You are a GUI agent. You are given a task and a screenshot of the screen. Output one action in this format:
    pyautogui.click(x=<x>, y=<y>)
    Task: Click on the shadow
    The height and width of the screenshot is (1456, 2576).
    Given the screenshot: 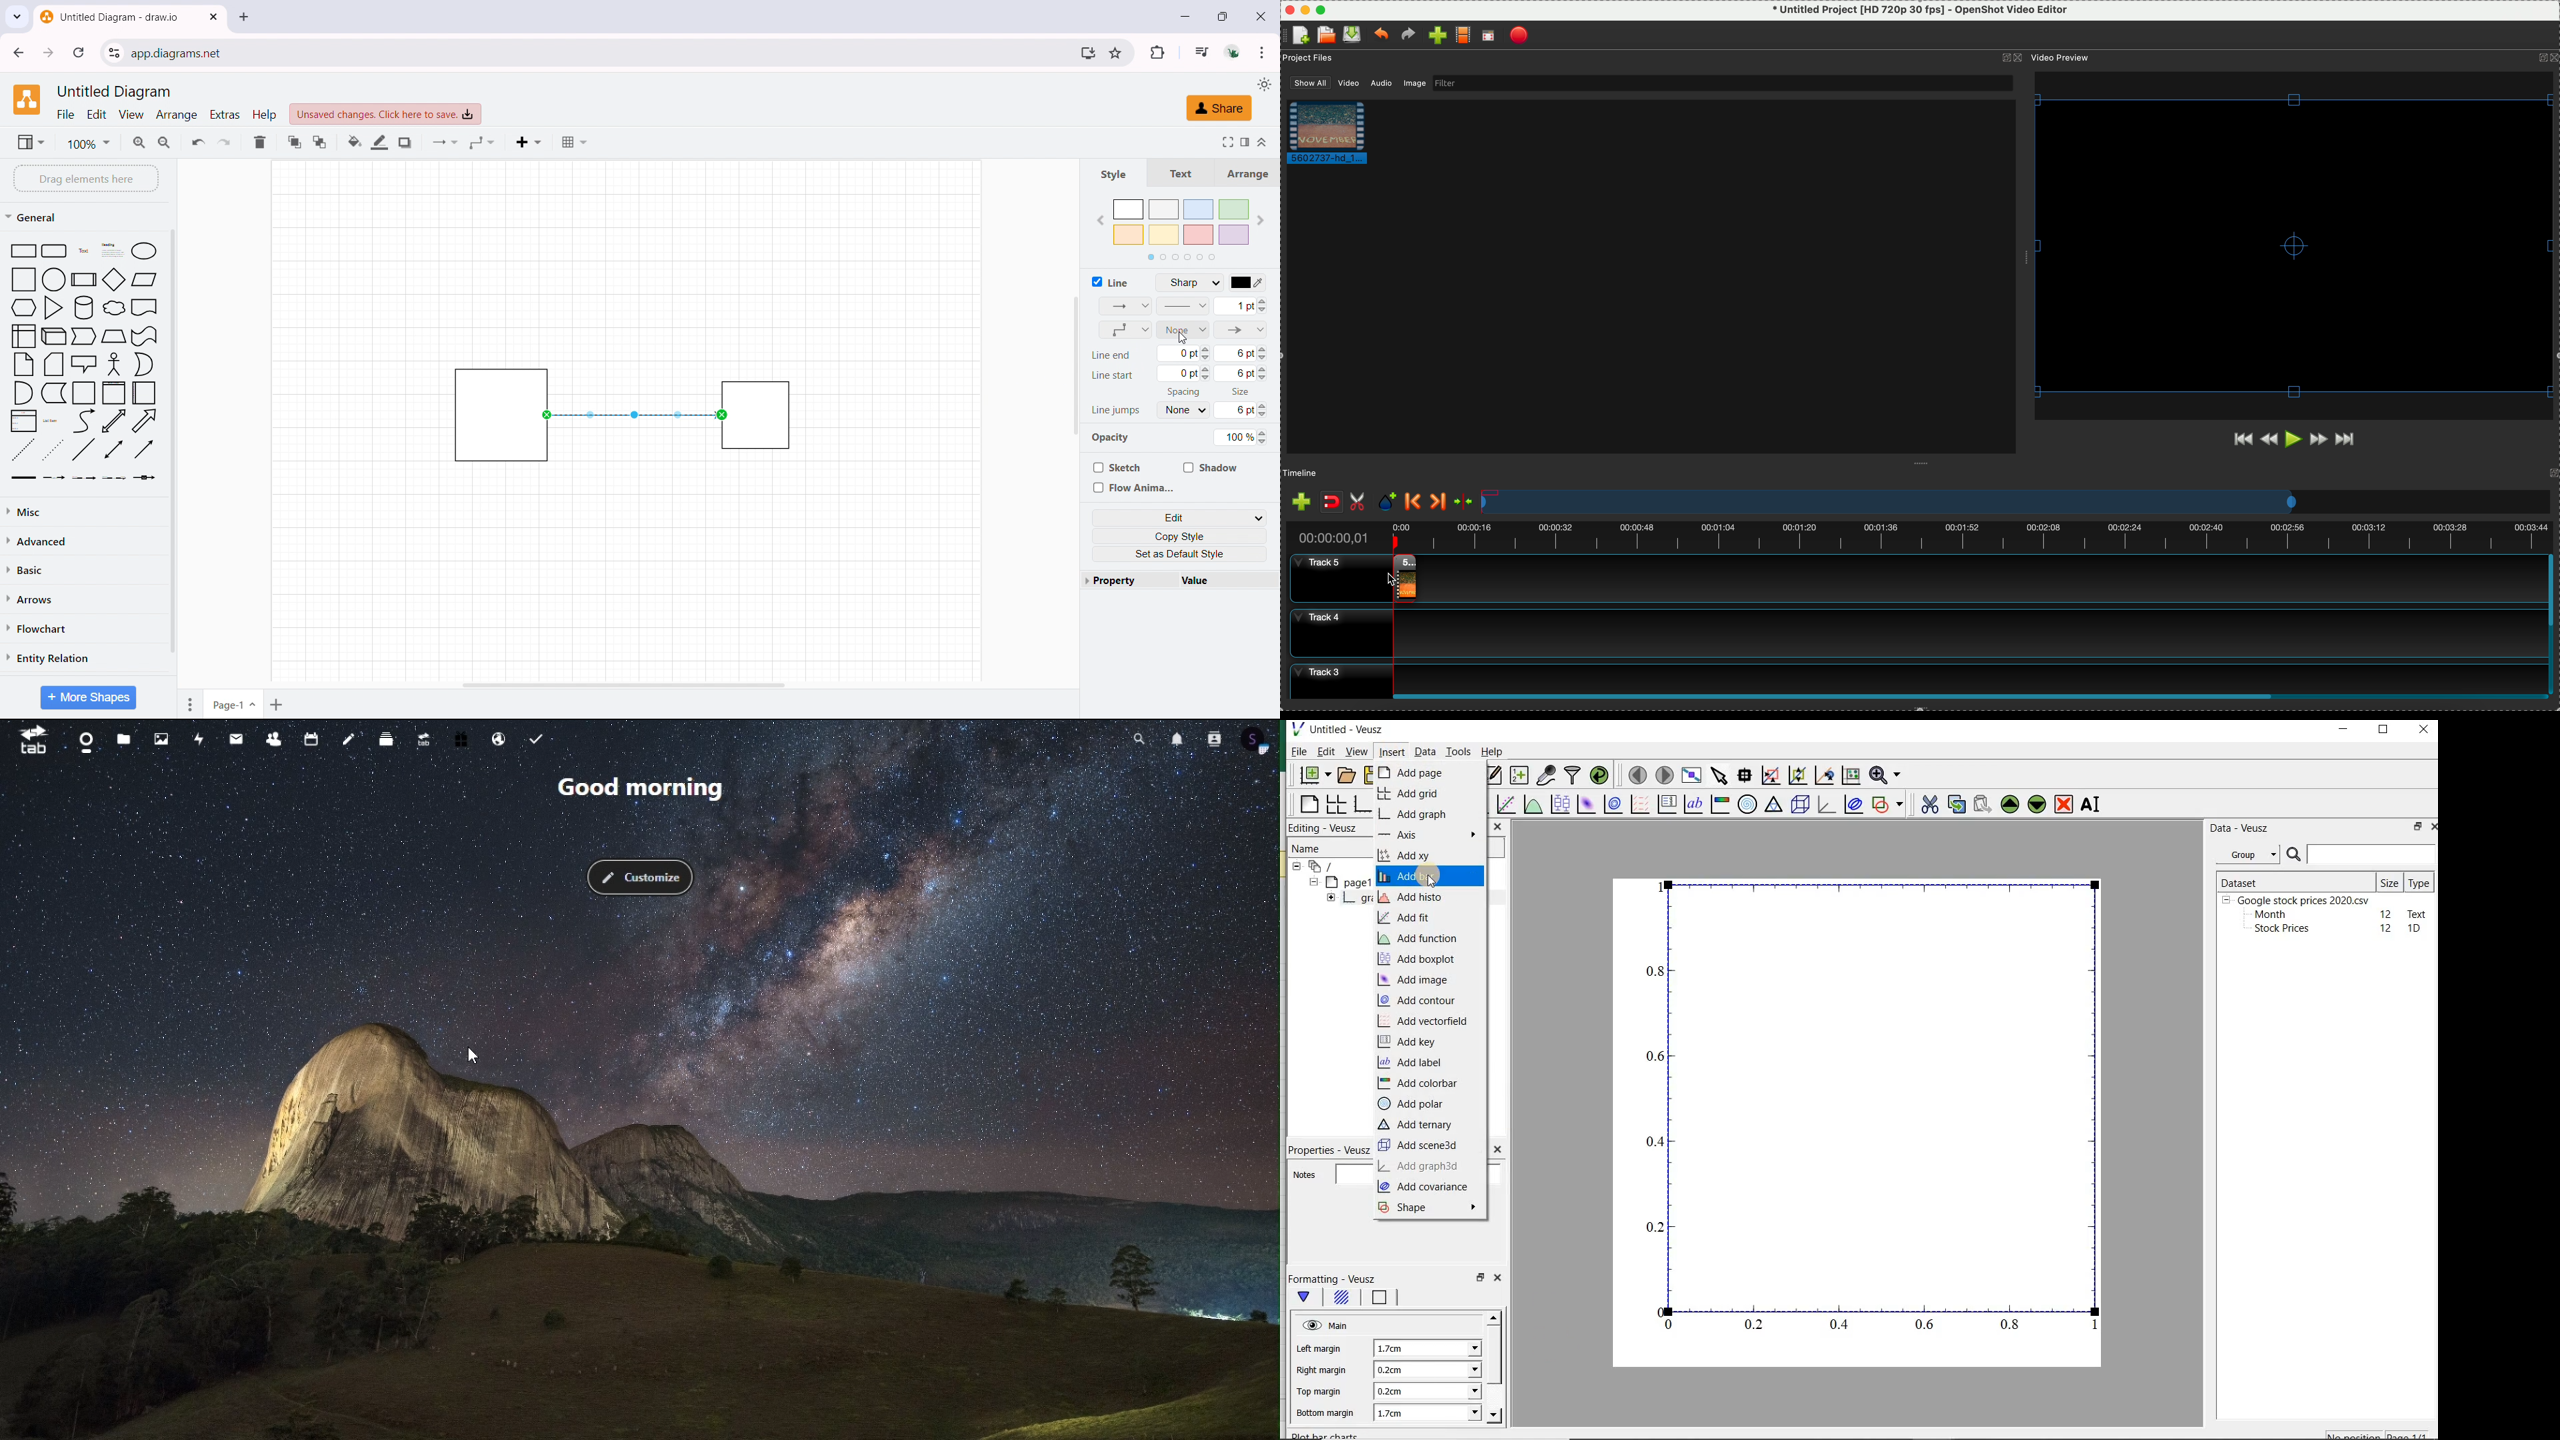 What is the action you would take?
    pyautogui.click(x=405, y=142)
    